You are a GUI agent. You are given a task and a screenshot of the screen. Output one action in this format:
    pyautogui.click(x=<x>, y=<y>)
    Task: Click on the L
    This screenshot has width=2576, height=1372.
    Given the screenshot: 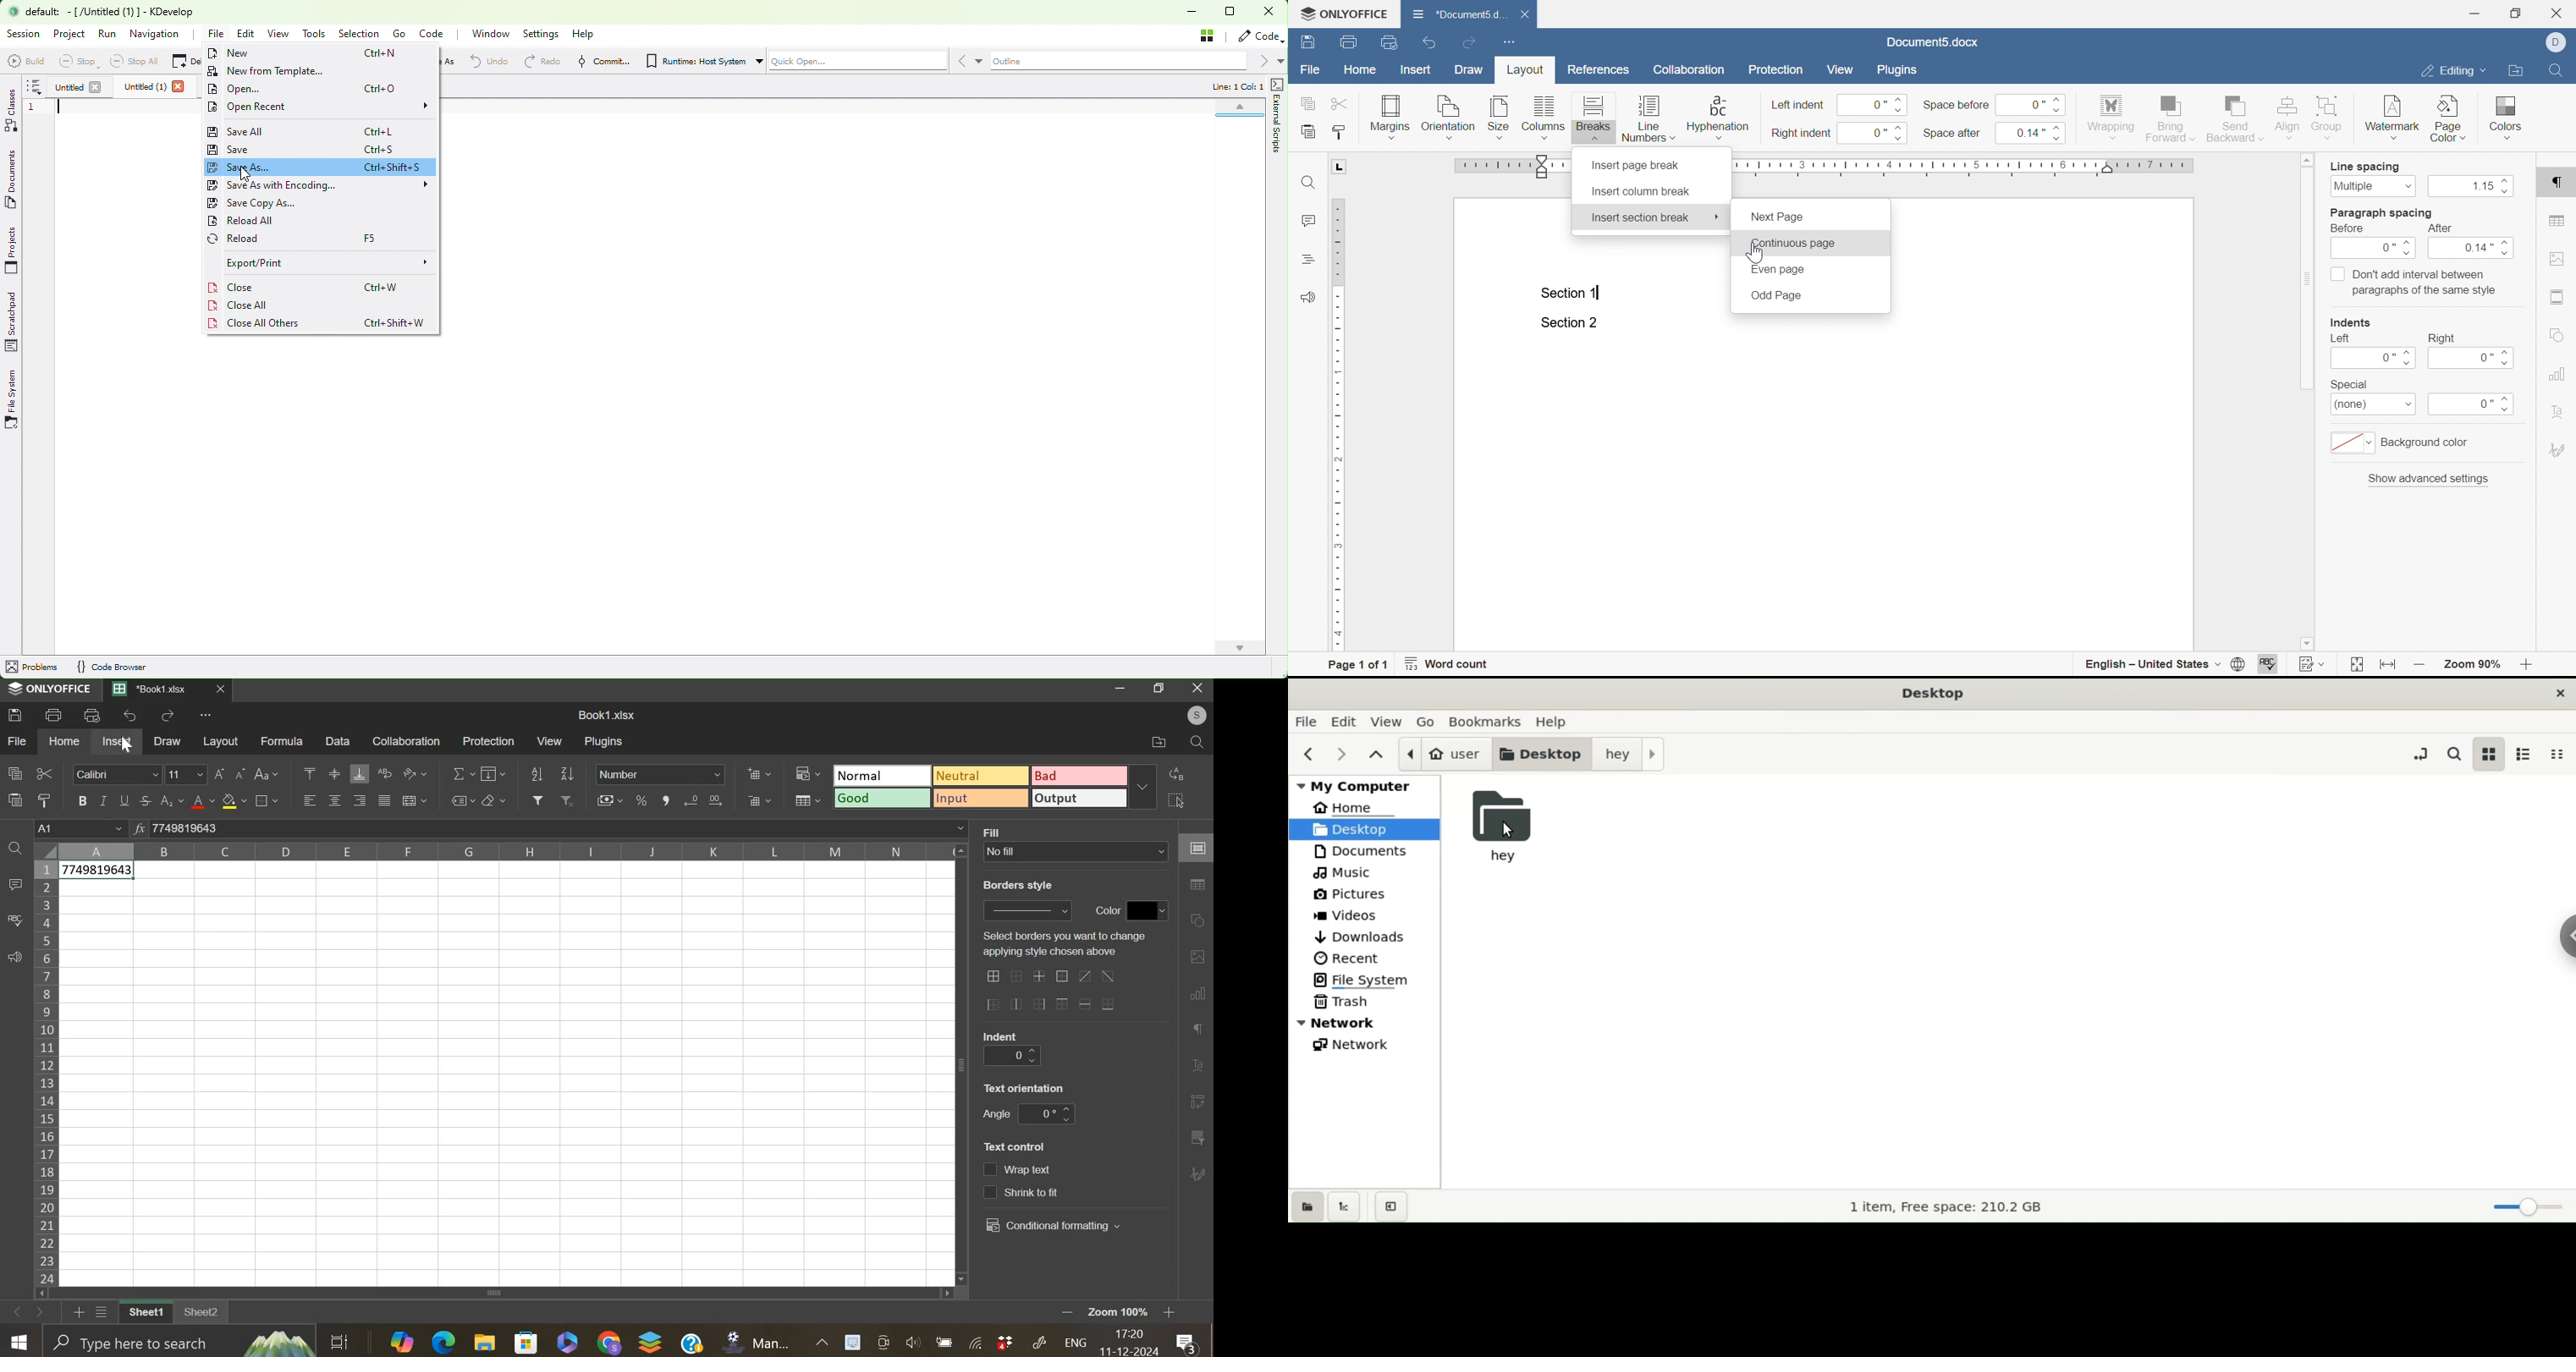 What is the action you would take?
    pyautogui.click(x=1340, y=167)
    